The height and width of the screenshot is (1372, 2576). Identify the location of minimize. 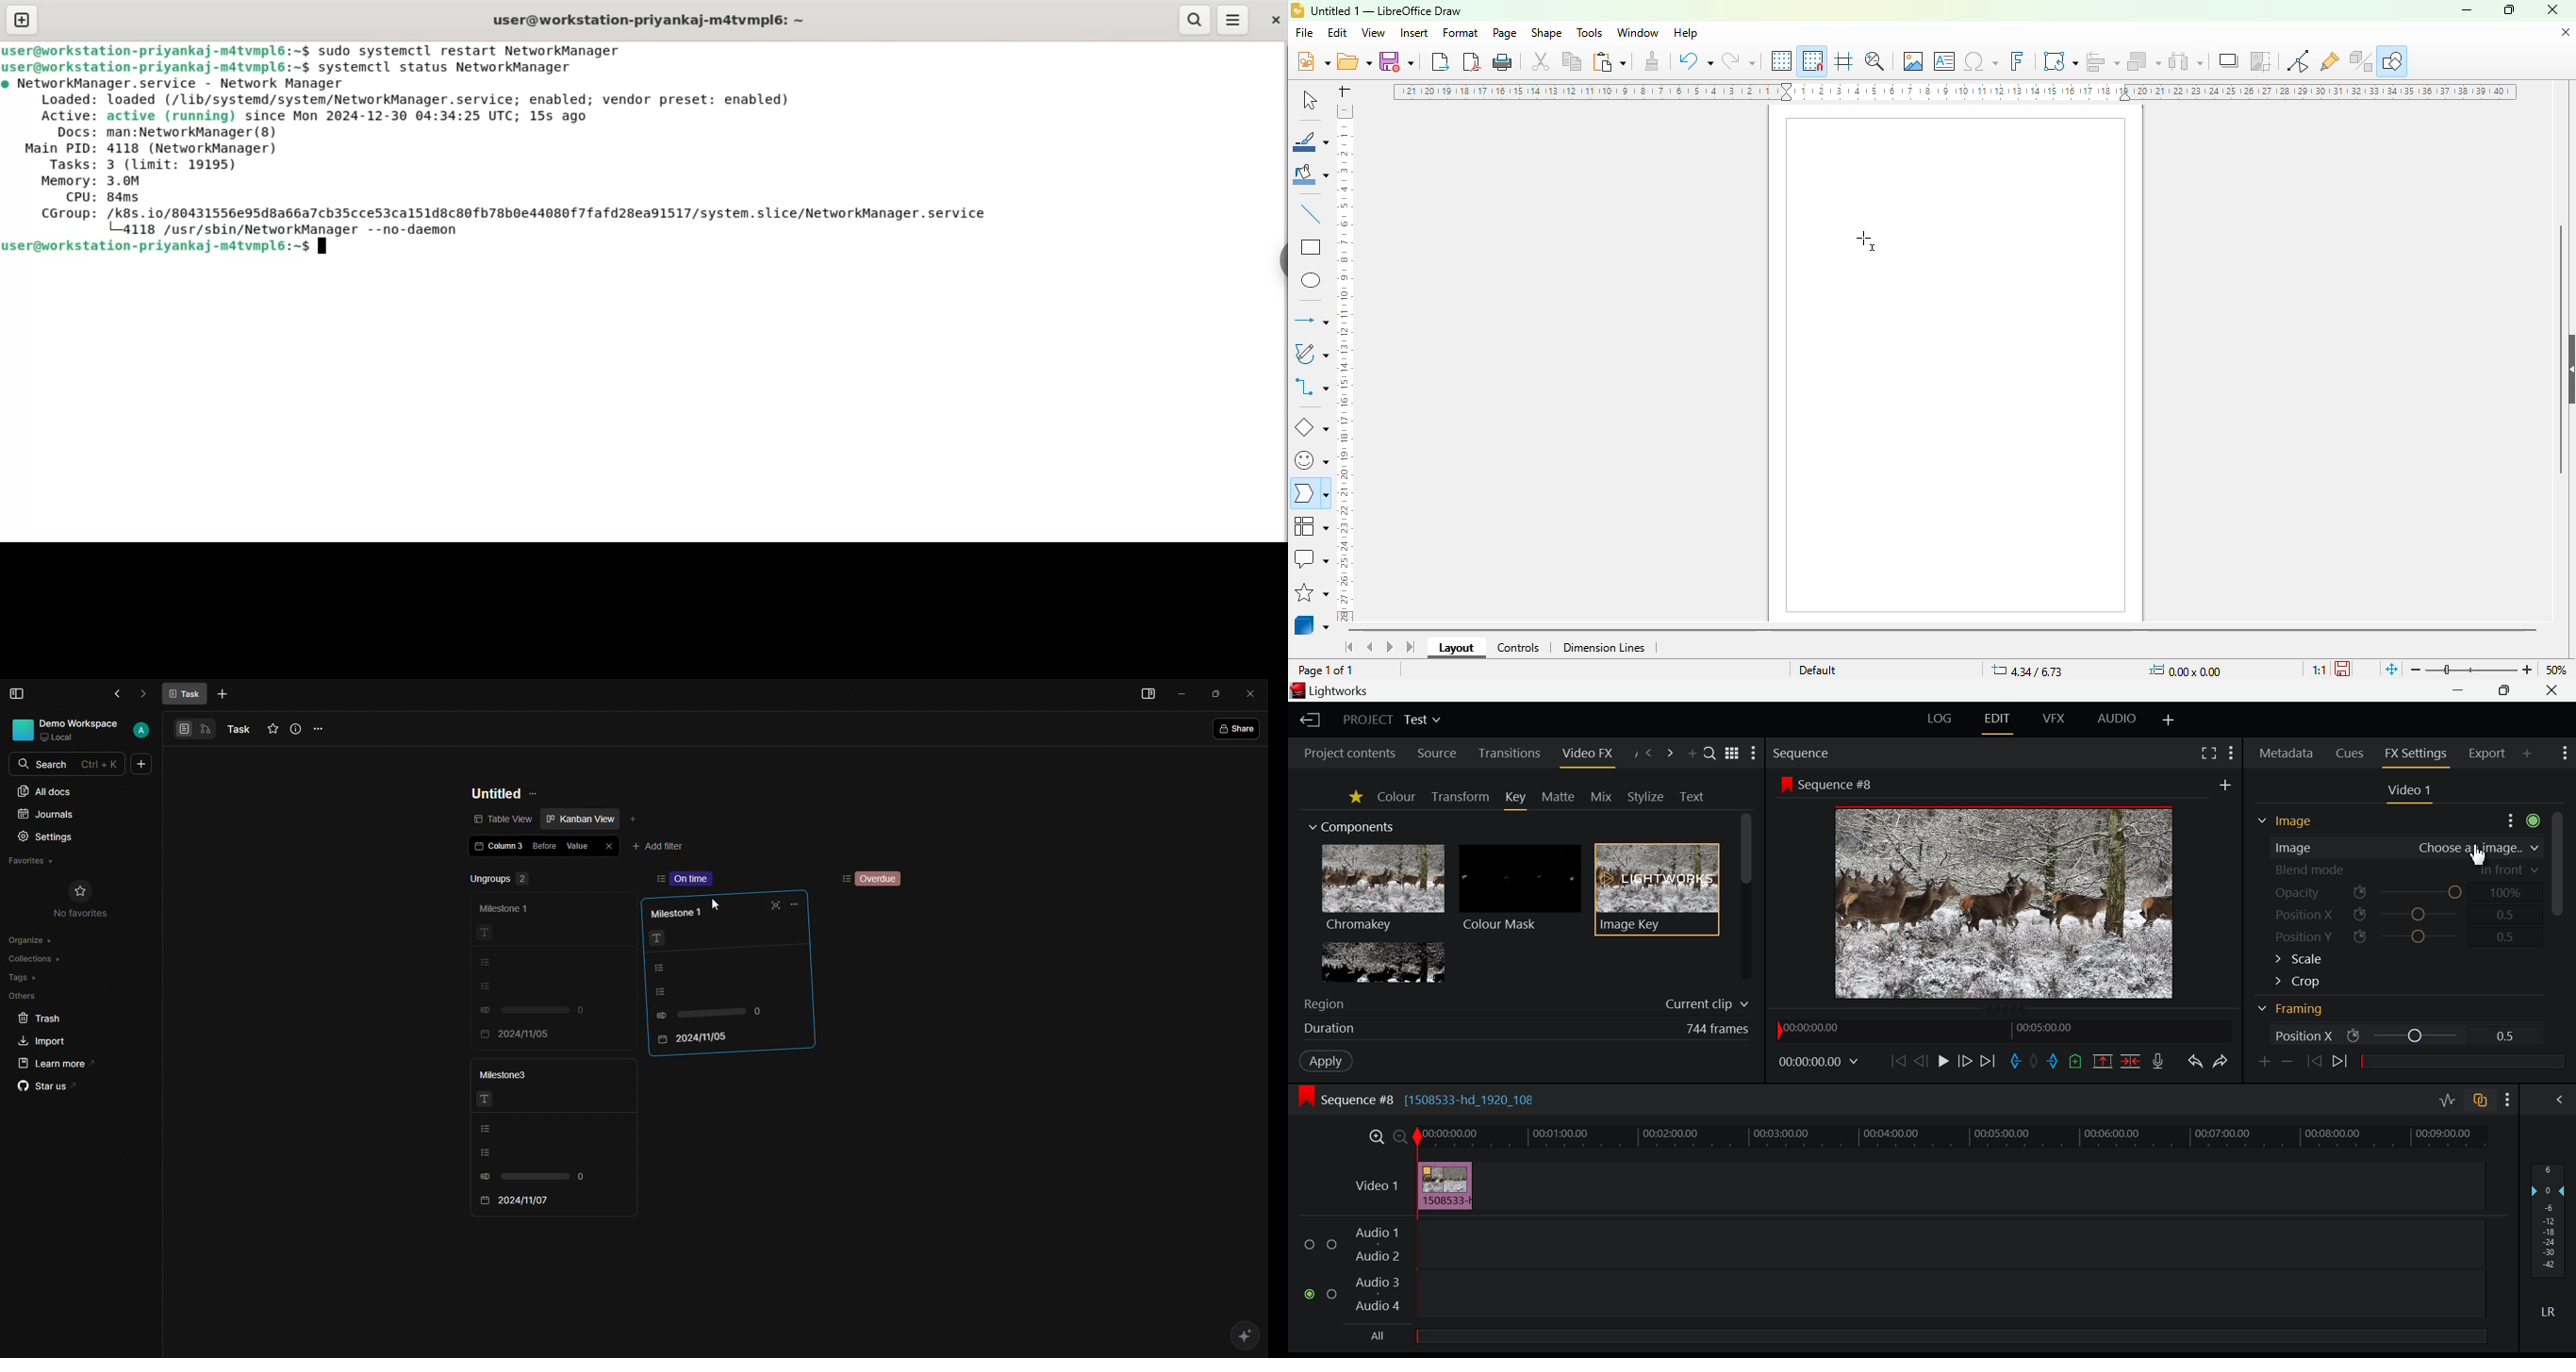
(2467, 11).